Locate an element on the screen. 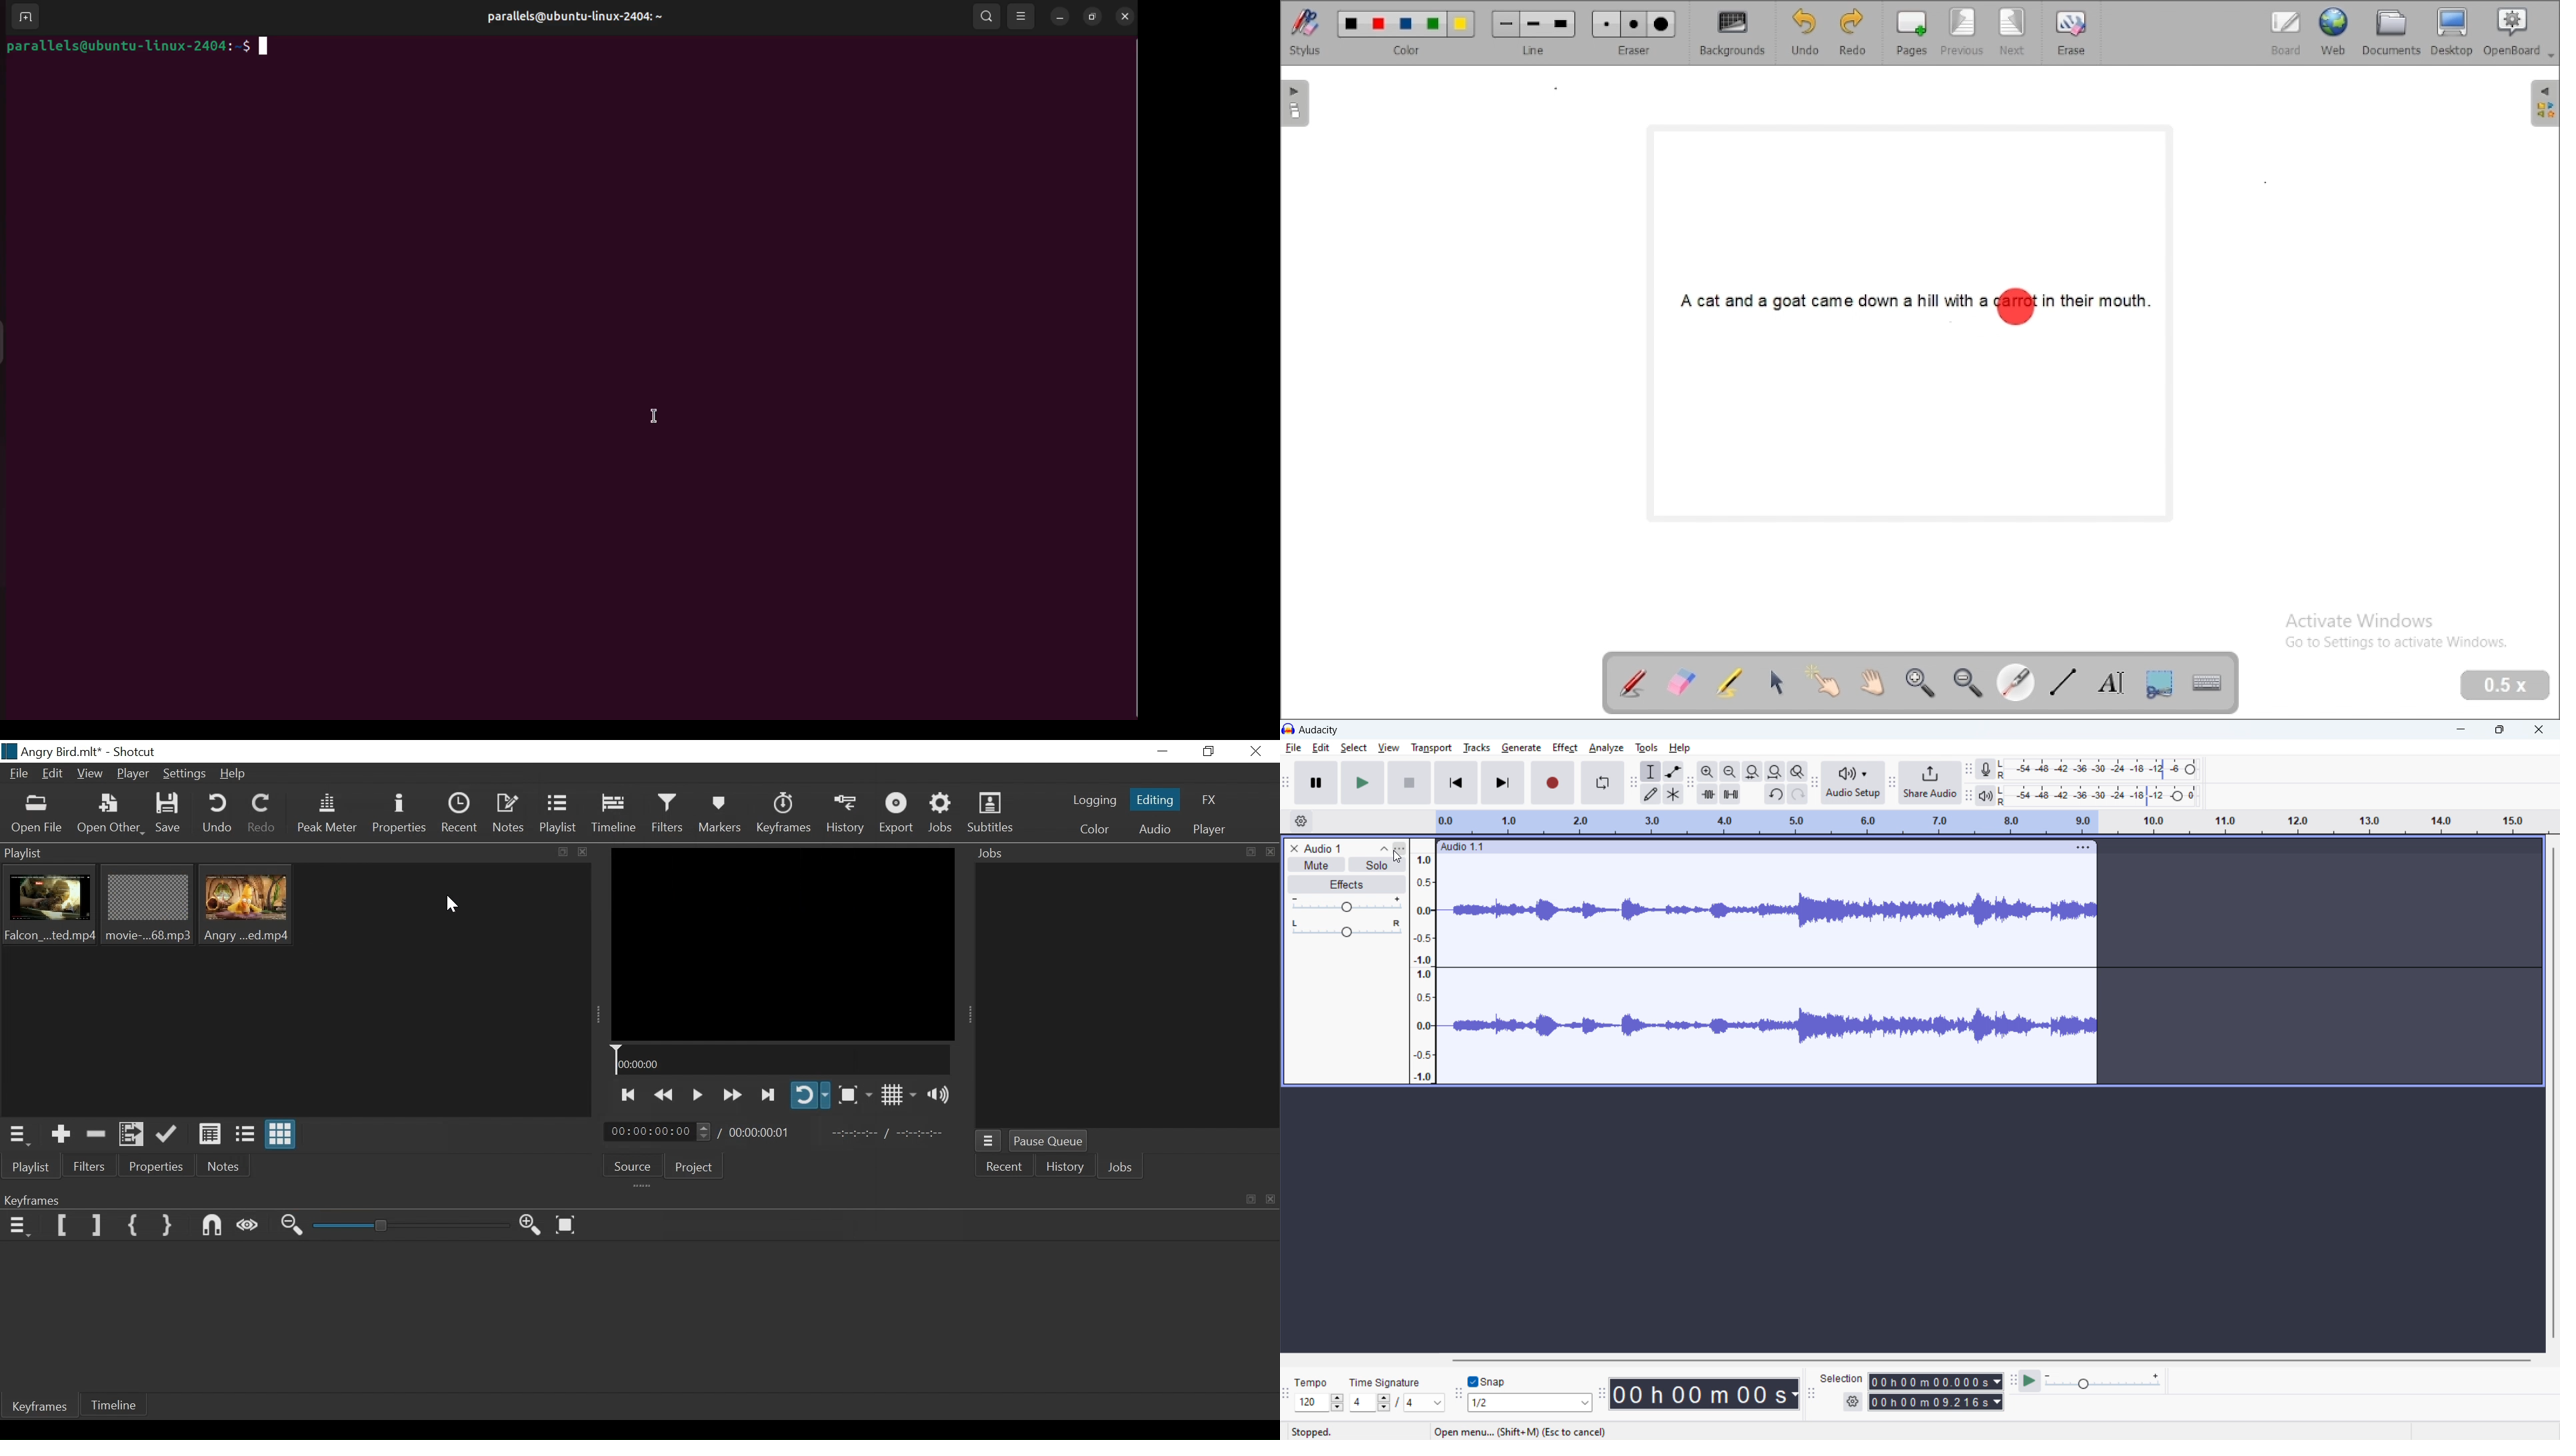 The width and height of the screenshot is (2576, 1456). Update is located at coordinates (169, 1137).